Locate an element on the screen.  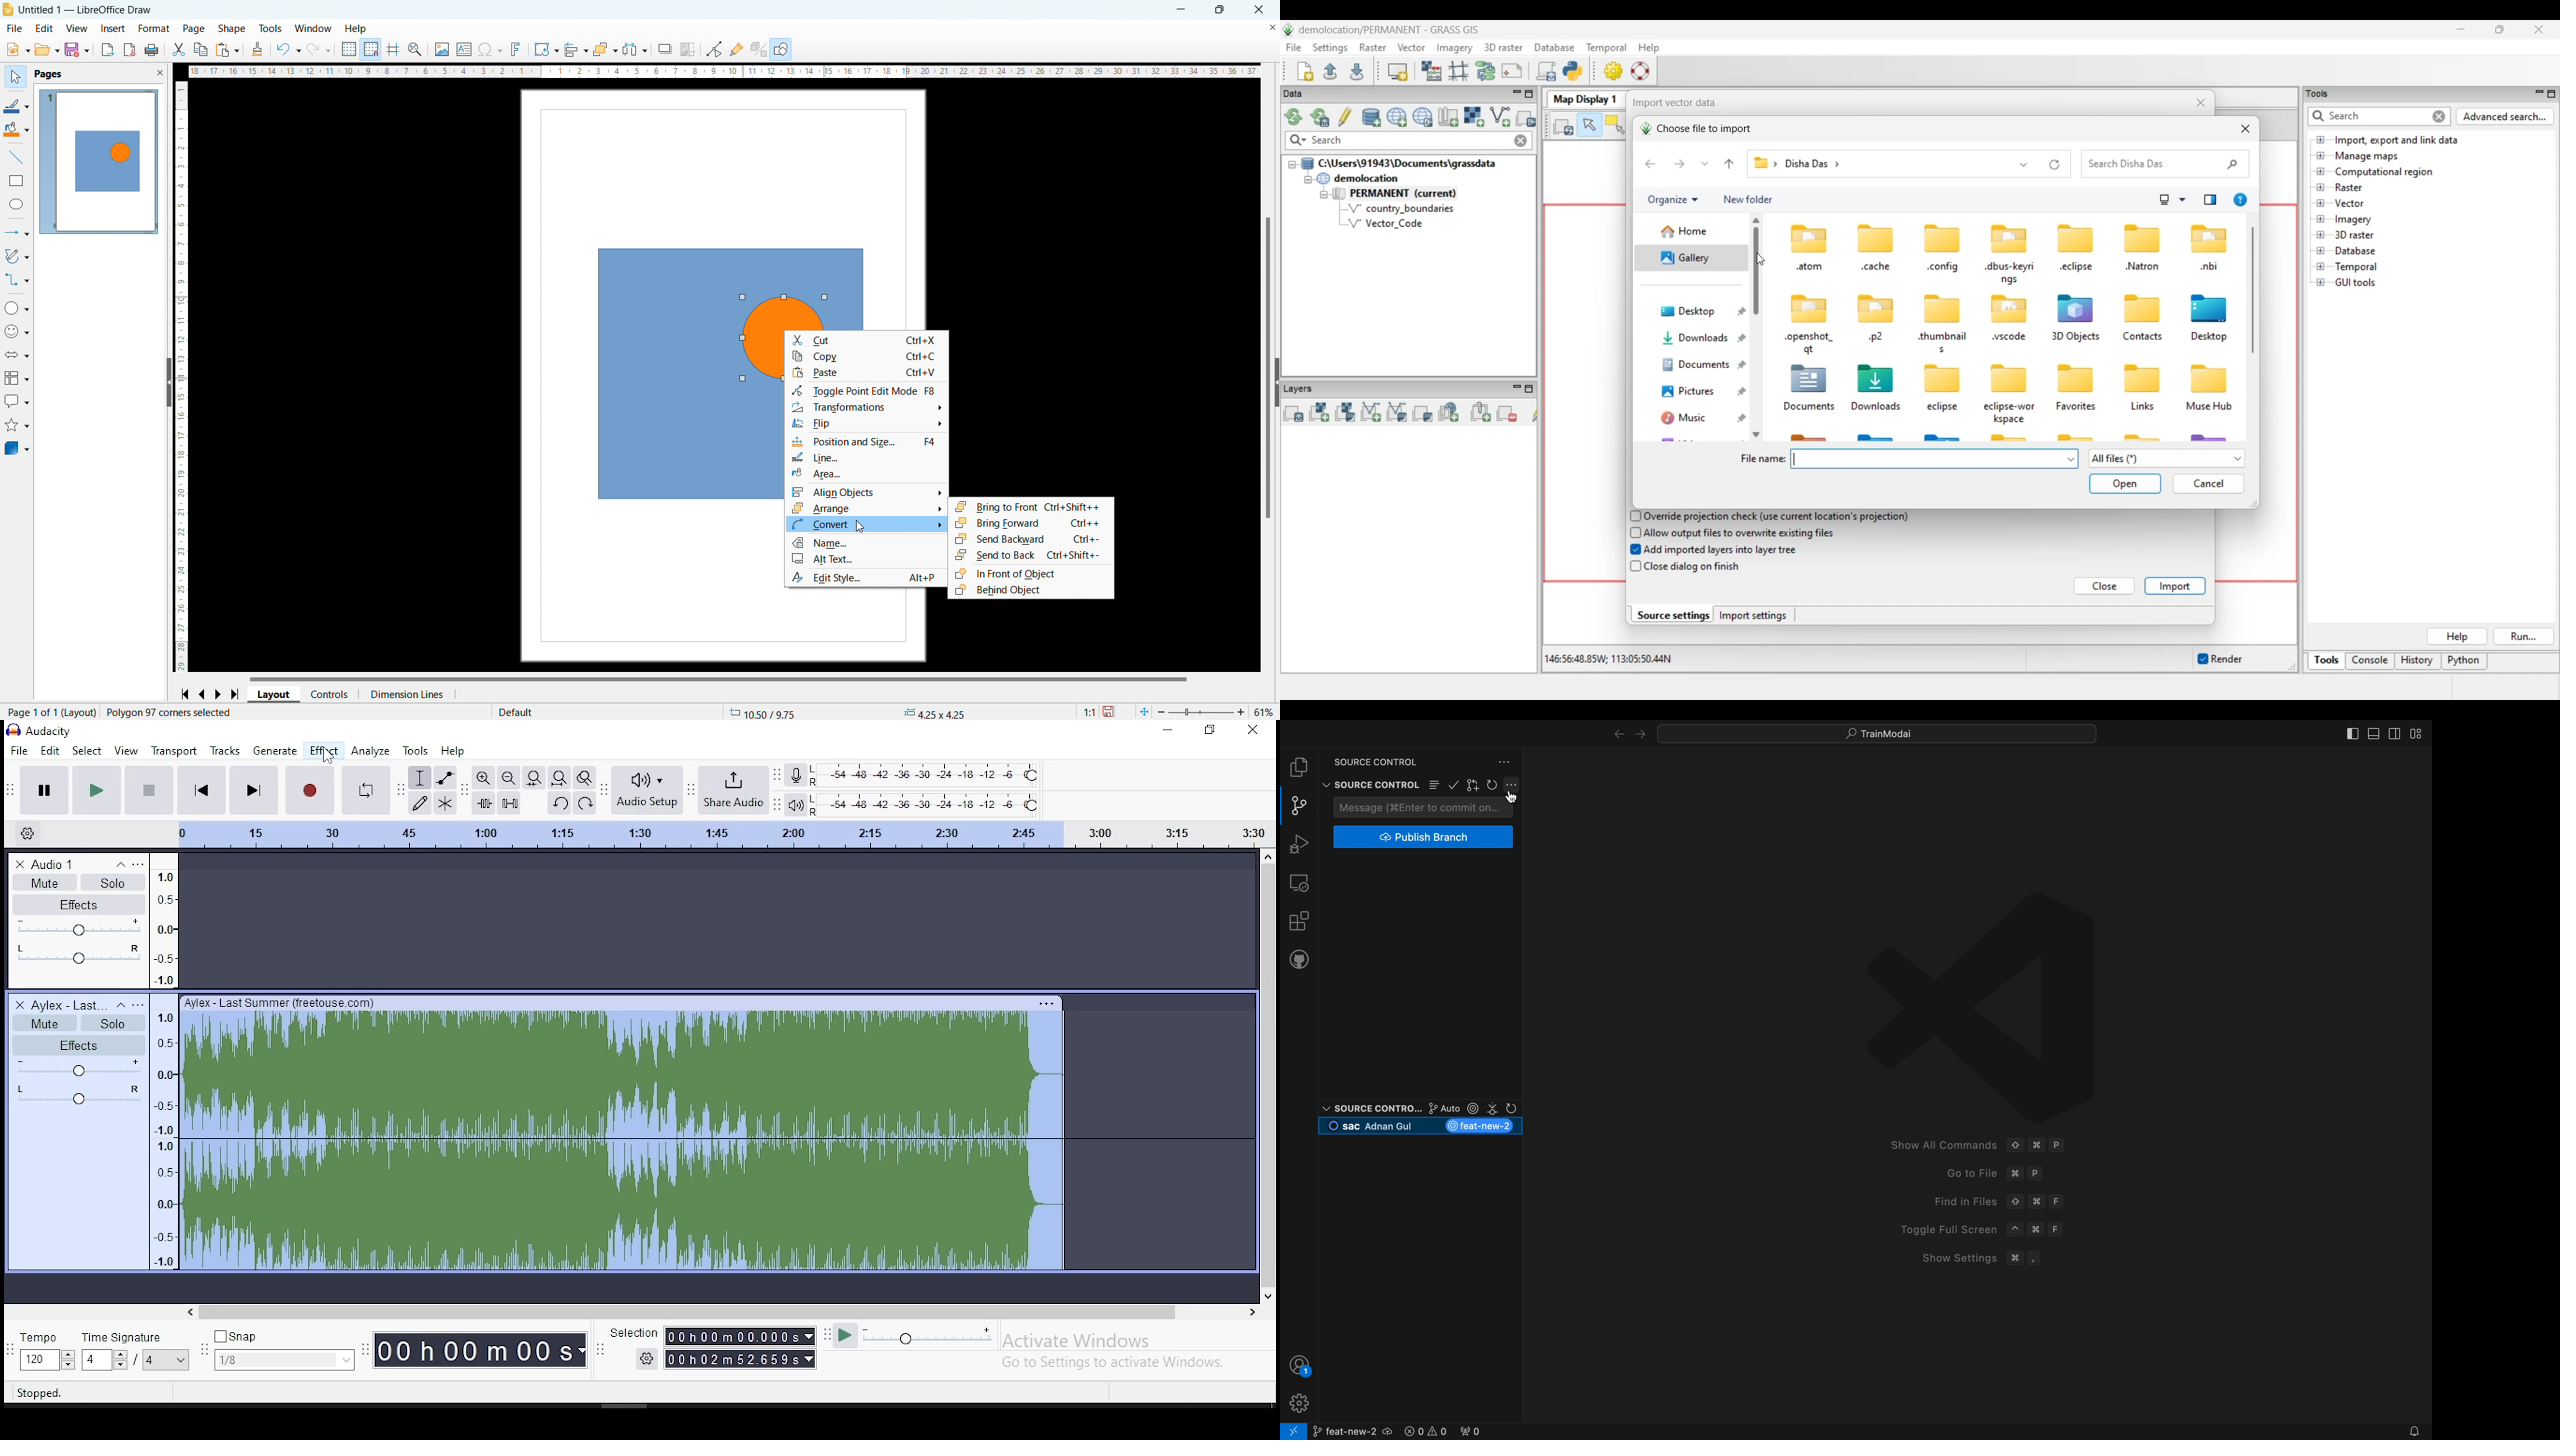
10.50/9.75 is located at coordinates (767, 710).